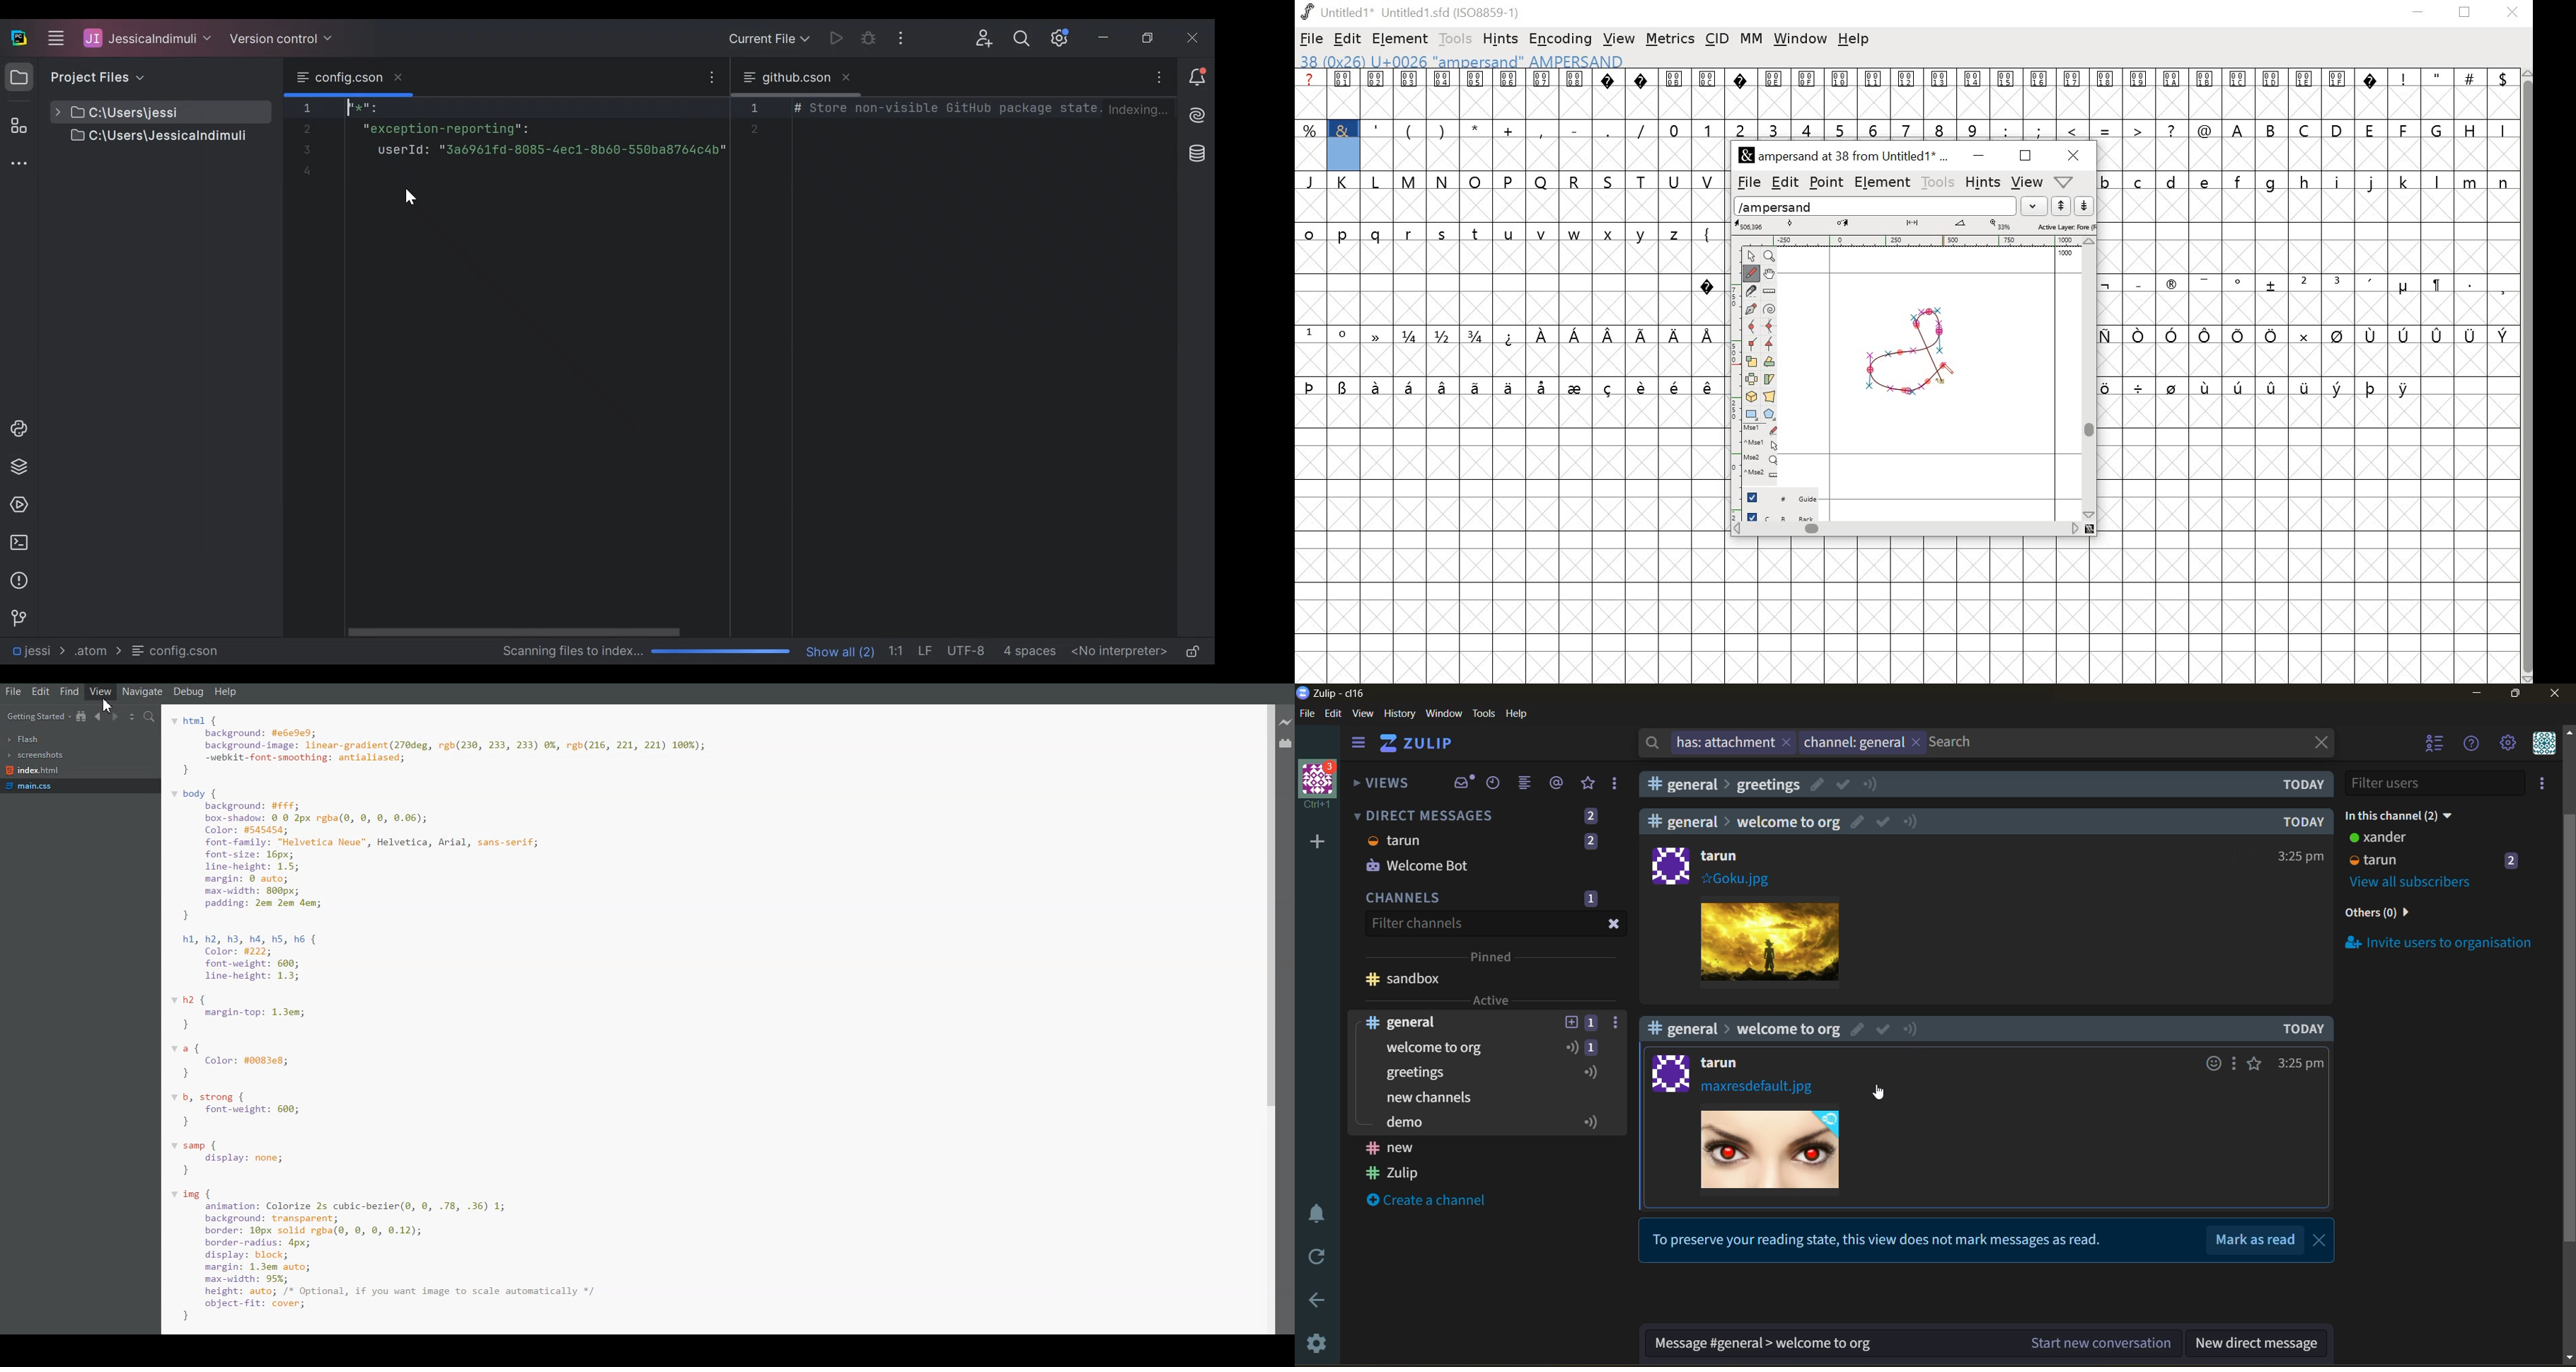 The width and height of the screenshot is (2576, 1372). Describe the element at coordinates (1378, 386) in the screenshot. I see `symbol` at that location.